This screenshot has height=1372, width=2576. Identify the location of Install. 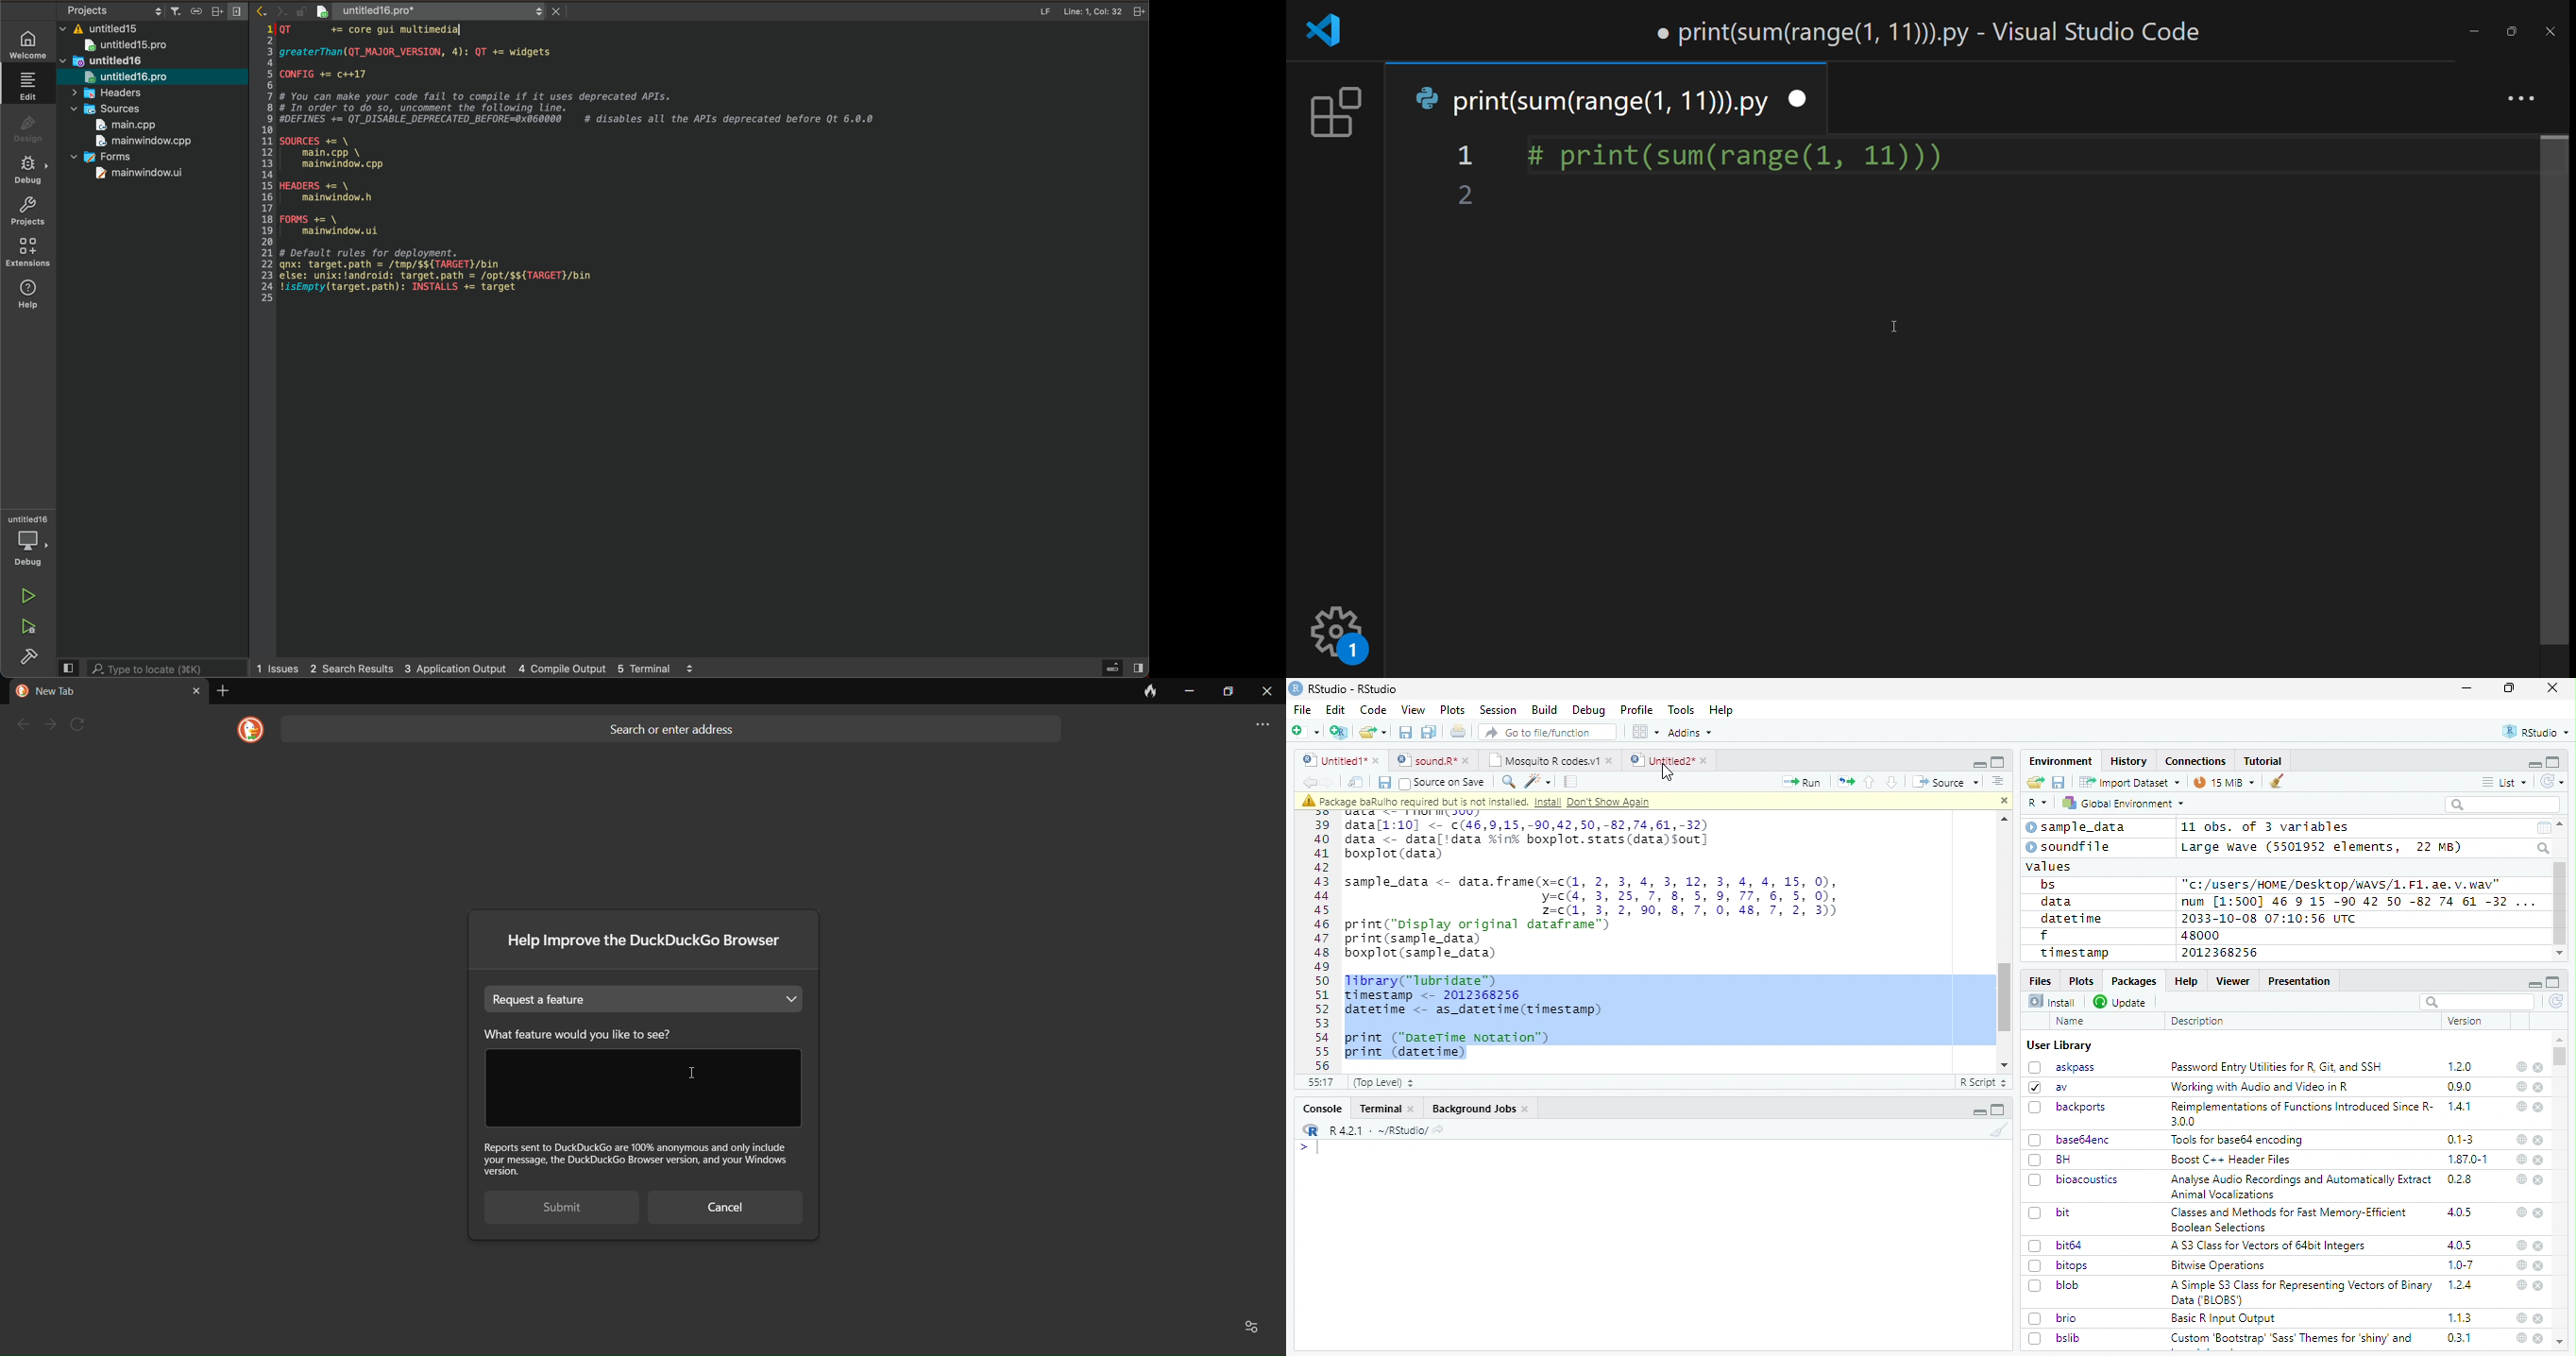
(2052, 1001).